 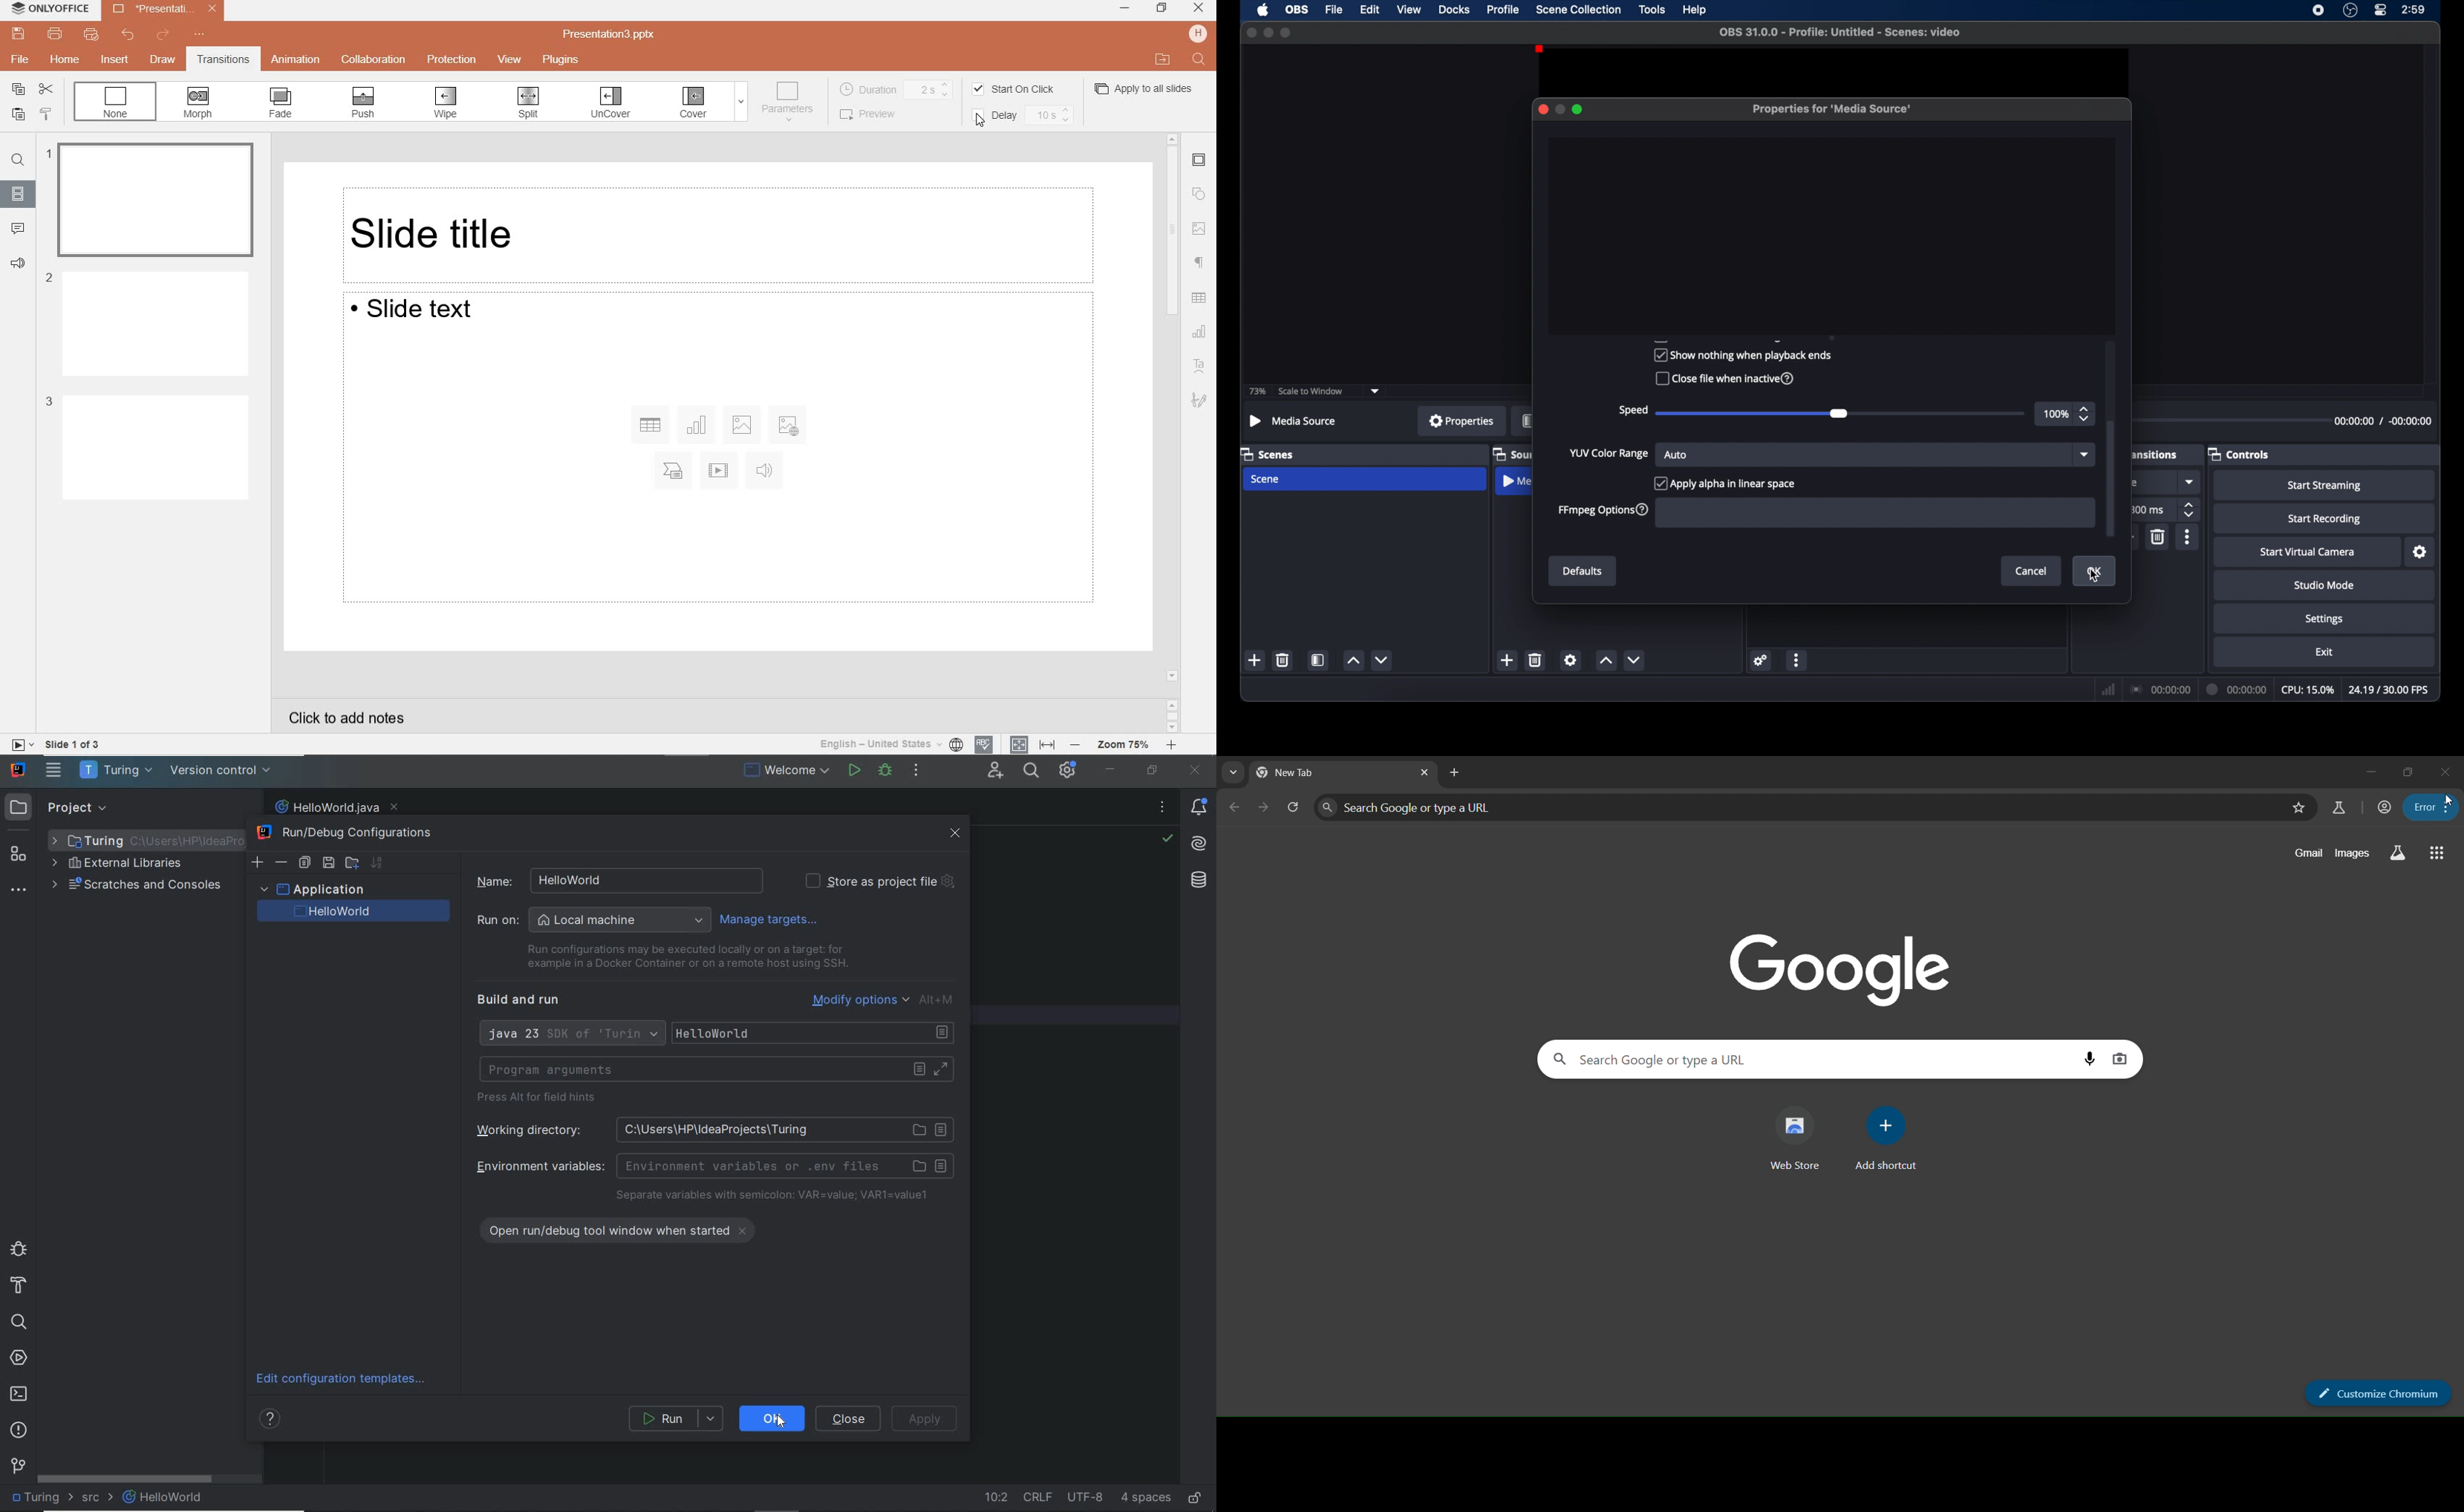 I want to click on print, so click(x=55, y=33).